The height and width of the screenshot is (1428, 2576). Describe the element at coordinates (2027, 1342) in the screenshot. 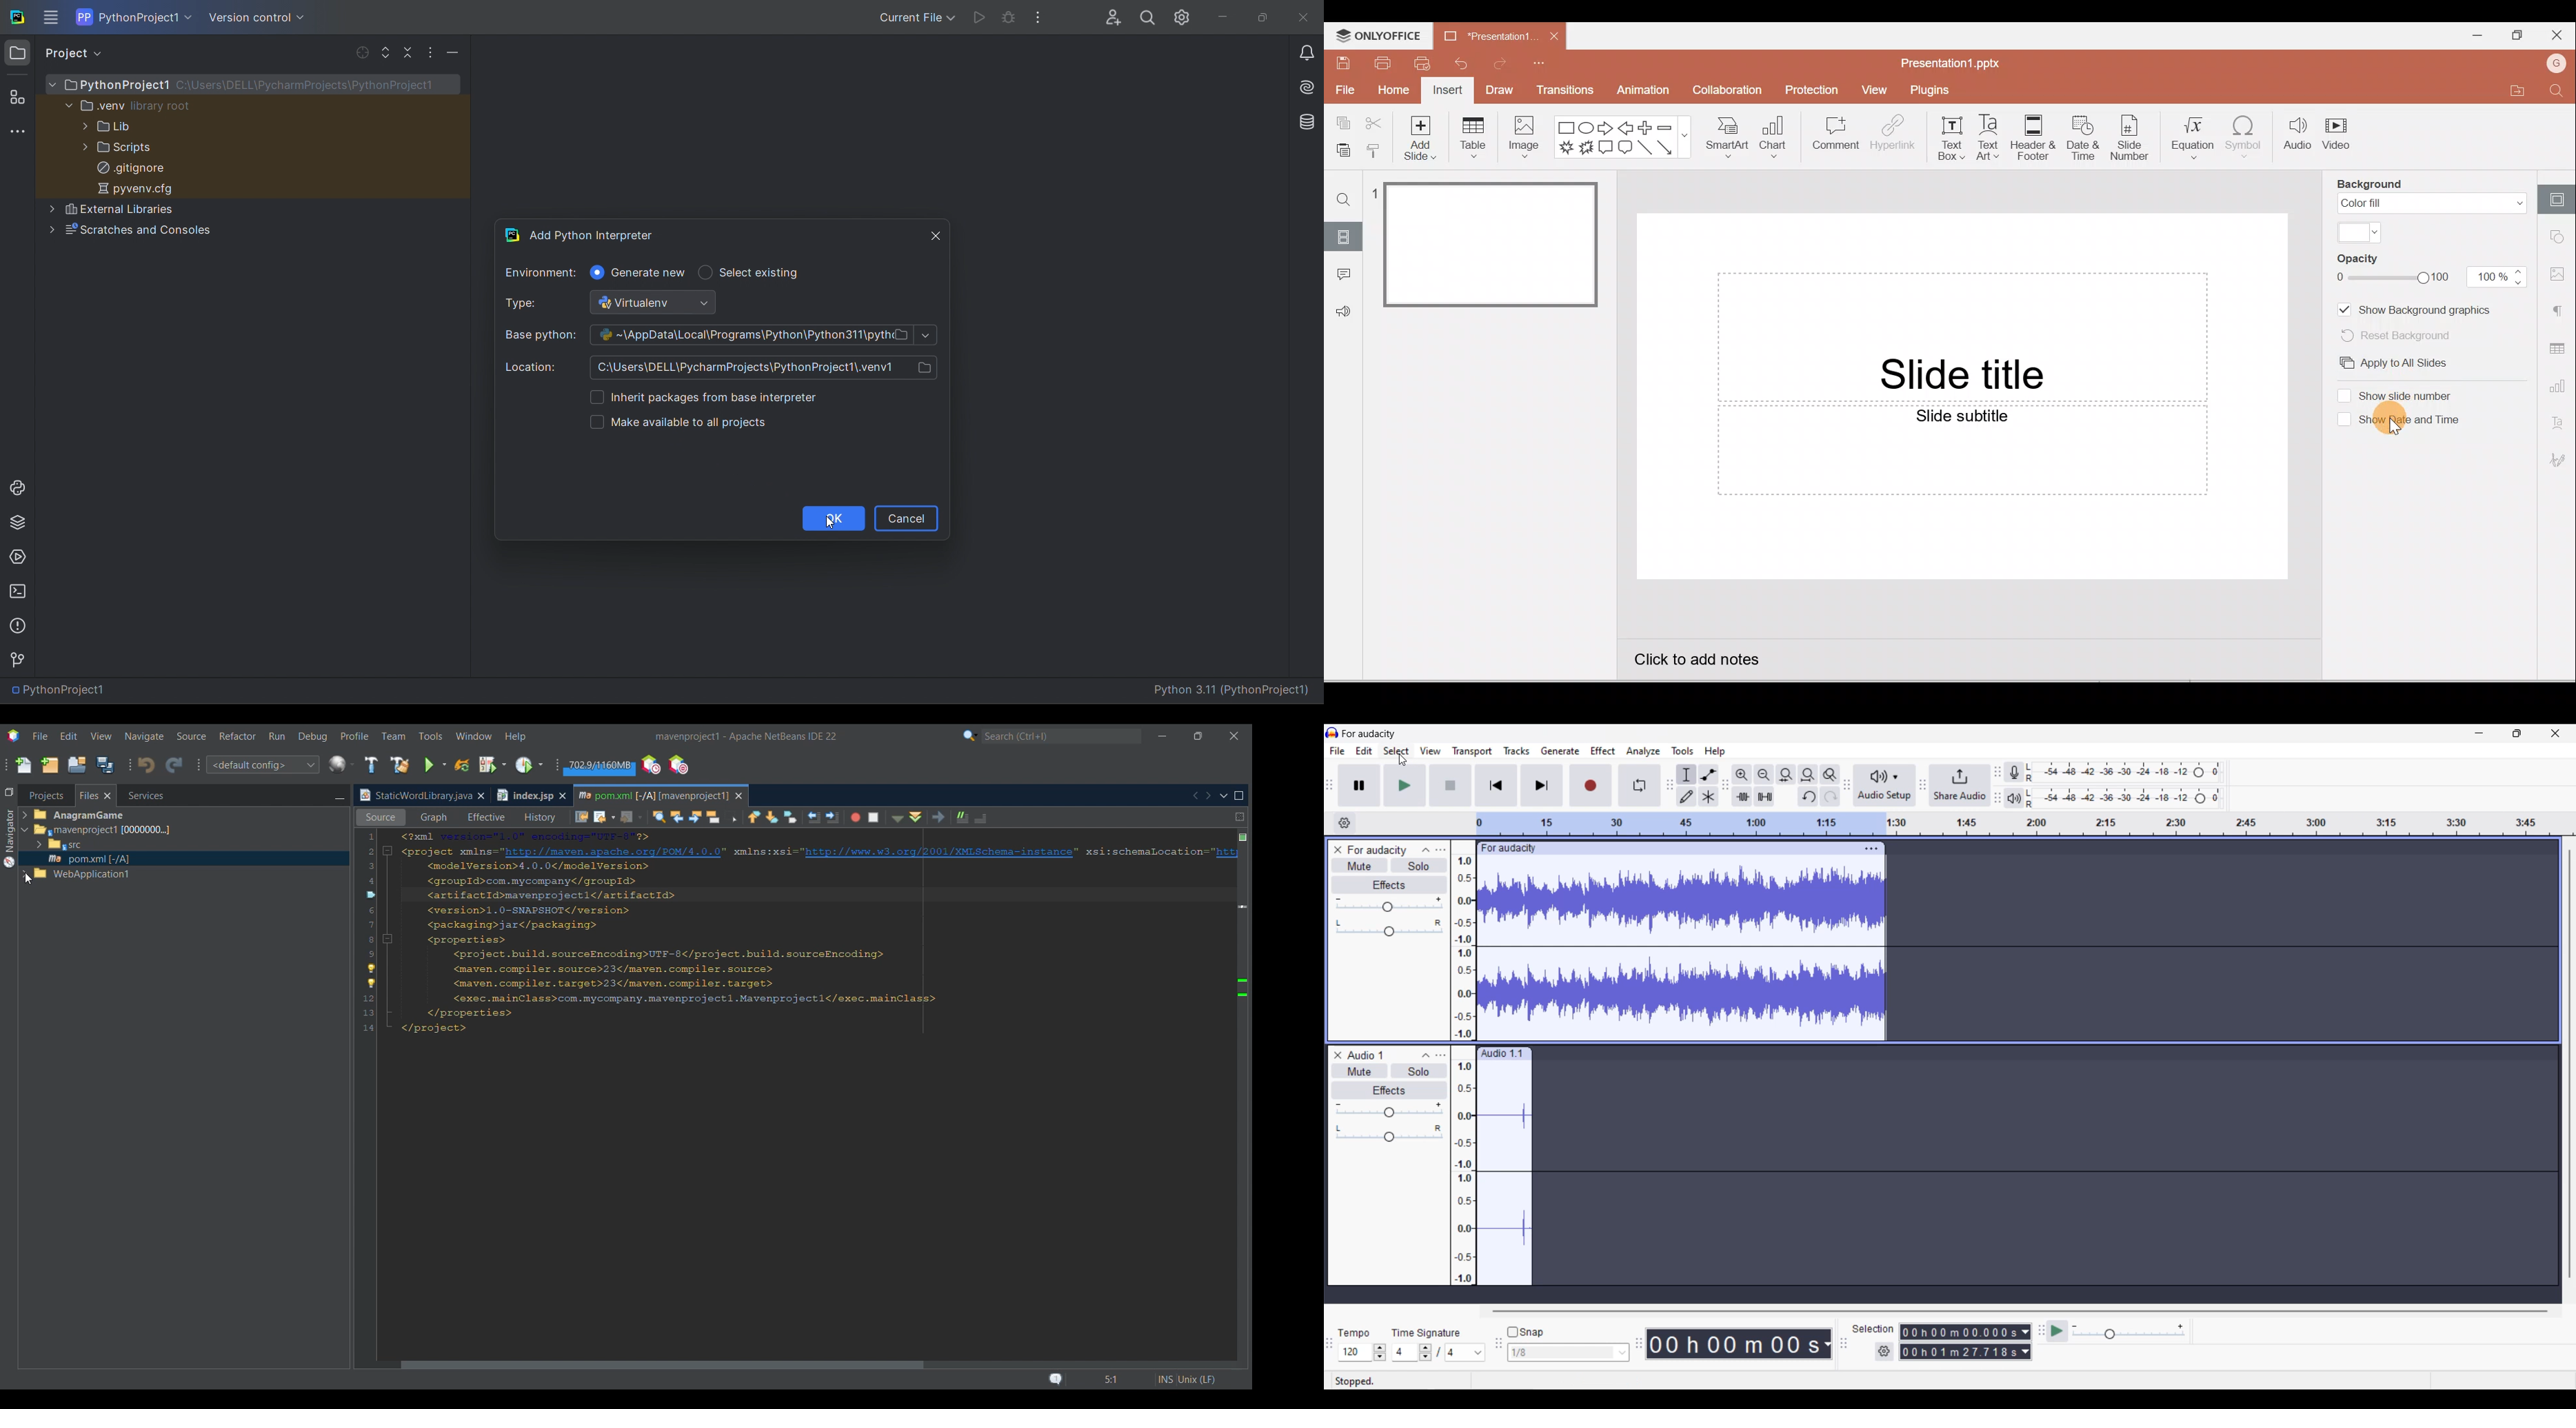

I see `Duration measurement` at that location.